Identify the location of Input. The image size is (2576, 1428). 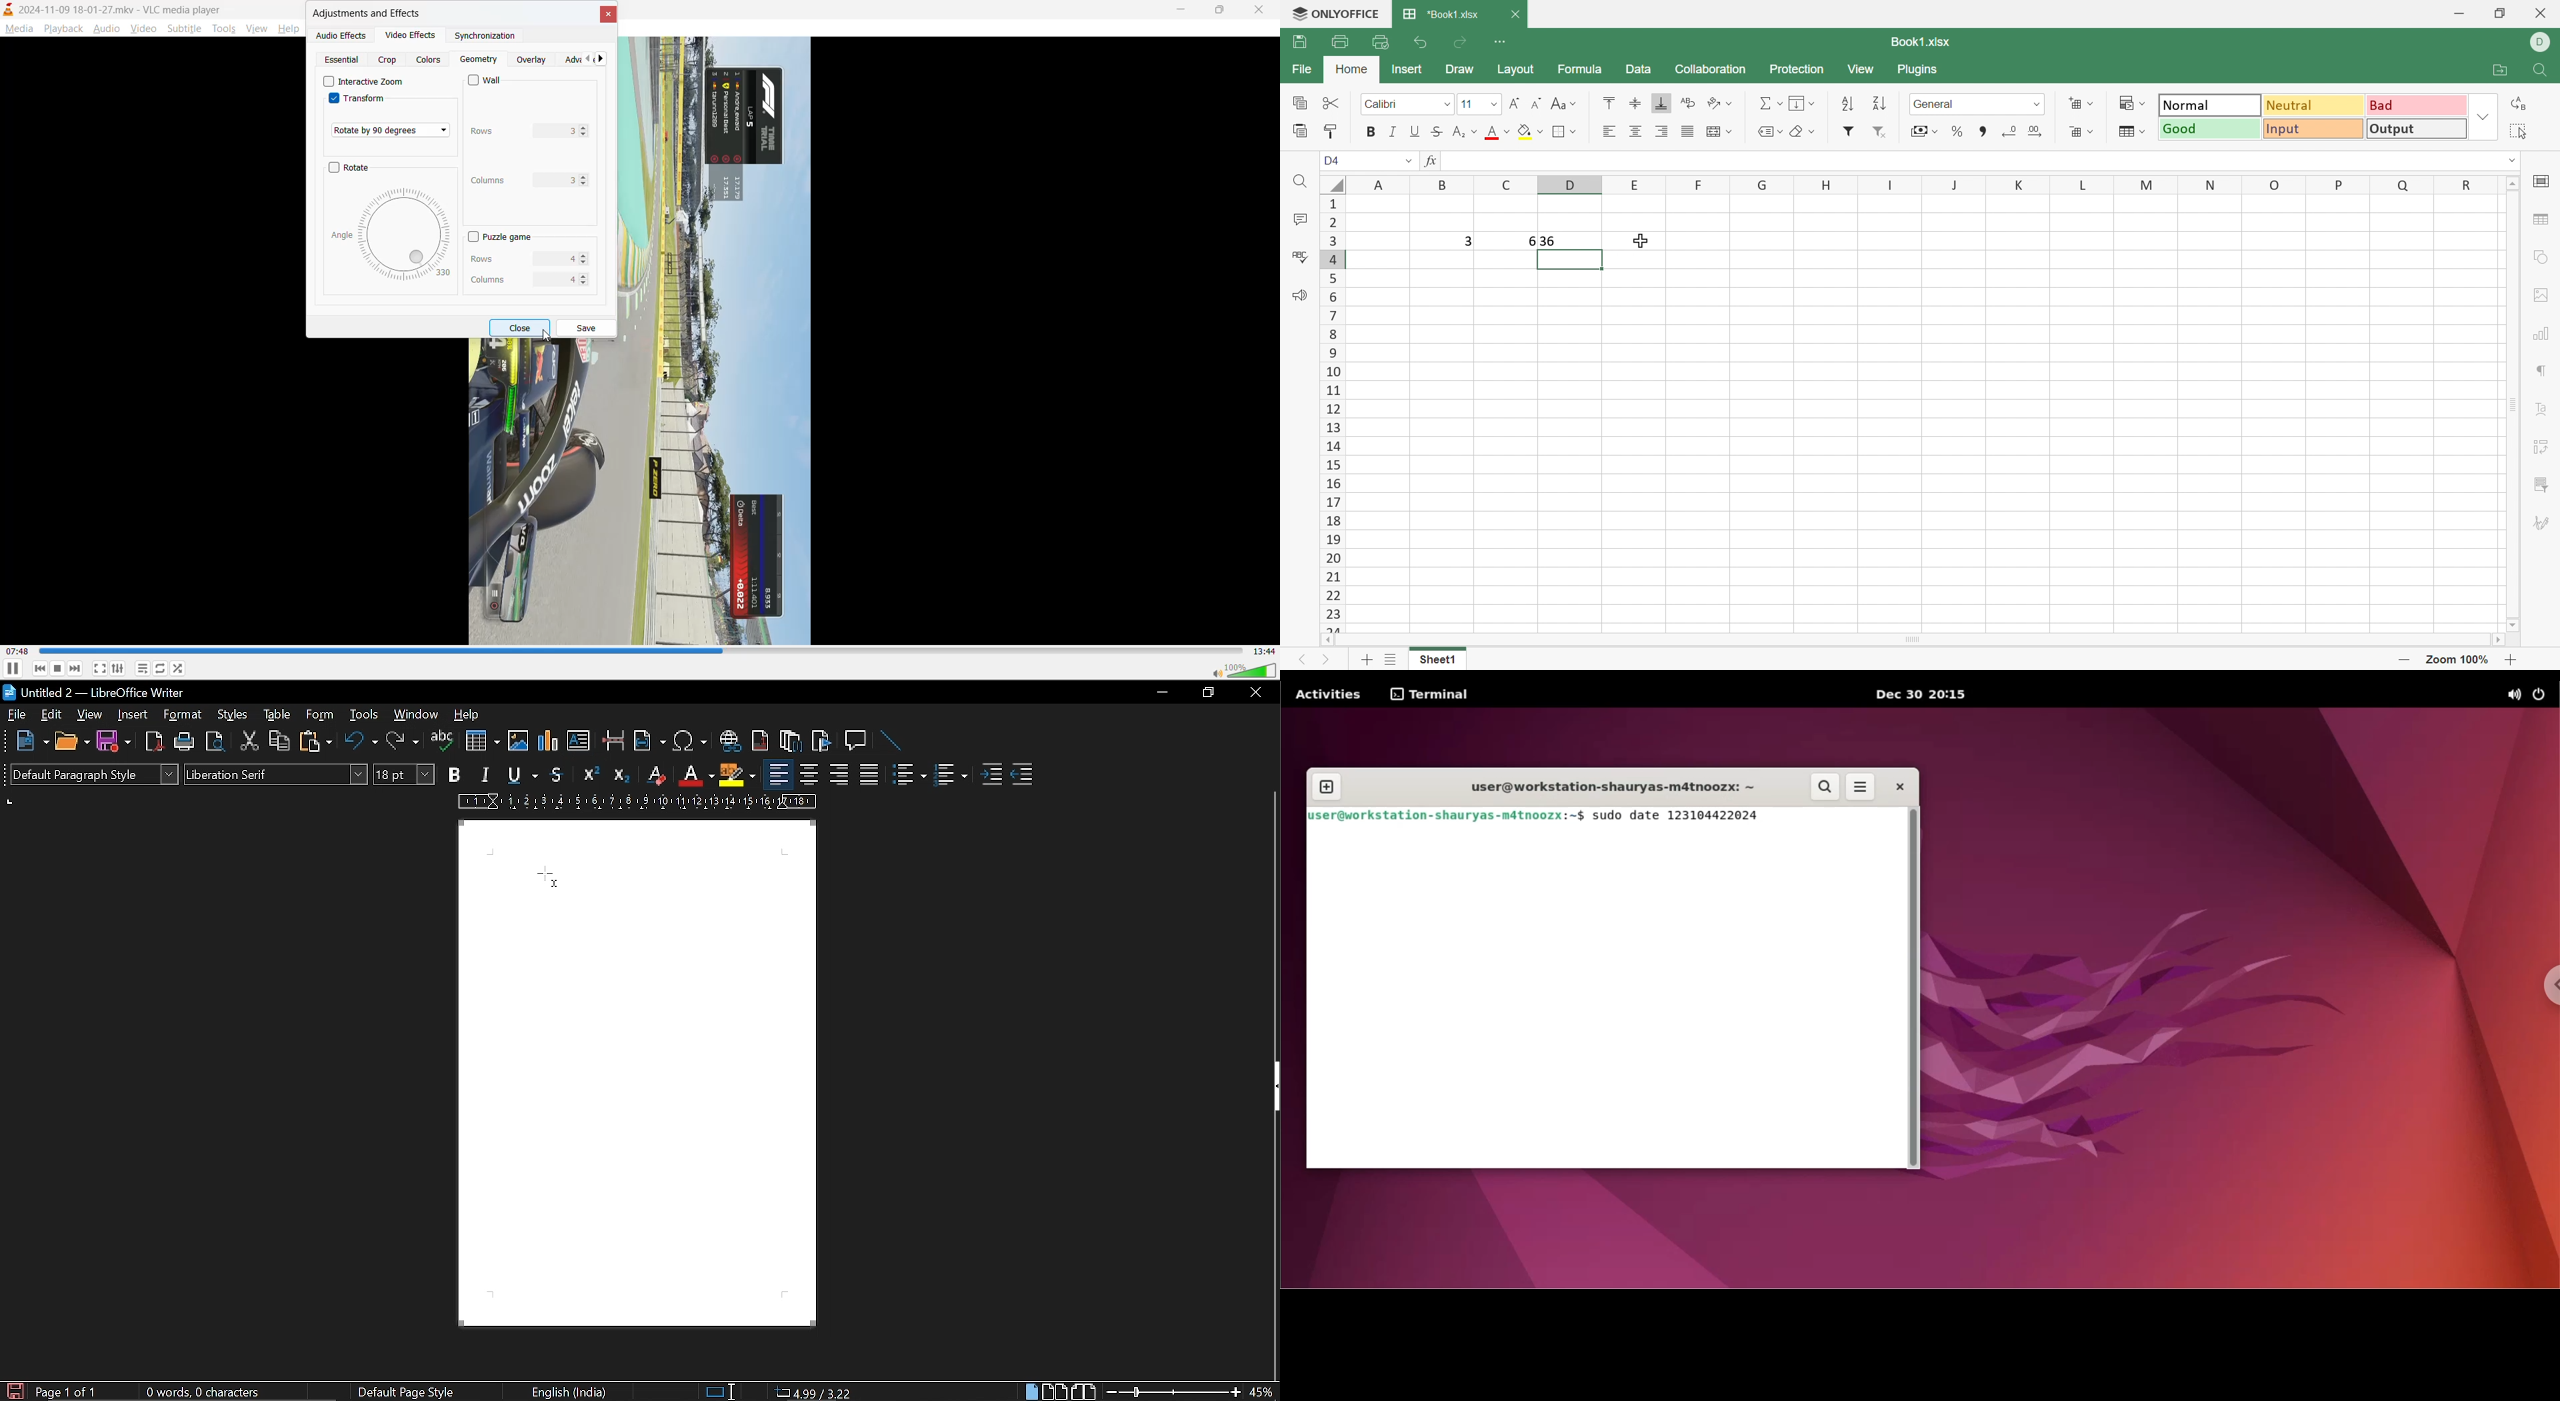
(2313, 128).